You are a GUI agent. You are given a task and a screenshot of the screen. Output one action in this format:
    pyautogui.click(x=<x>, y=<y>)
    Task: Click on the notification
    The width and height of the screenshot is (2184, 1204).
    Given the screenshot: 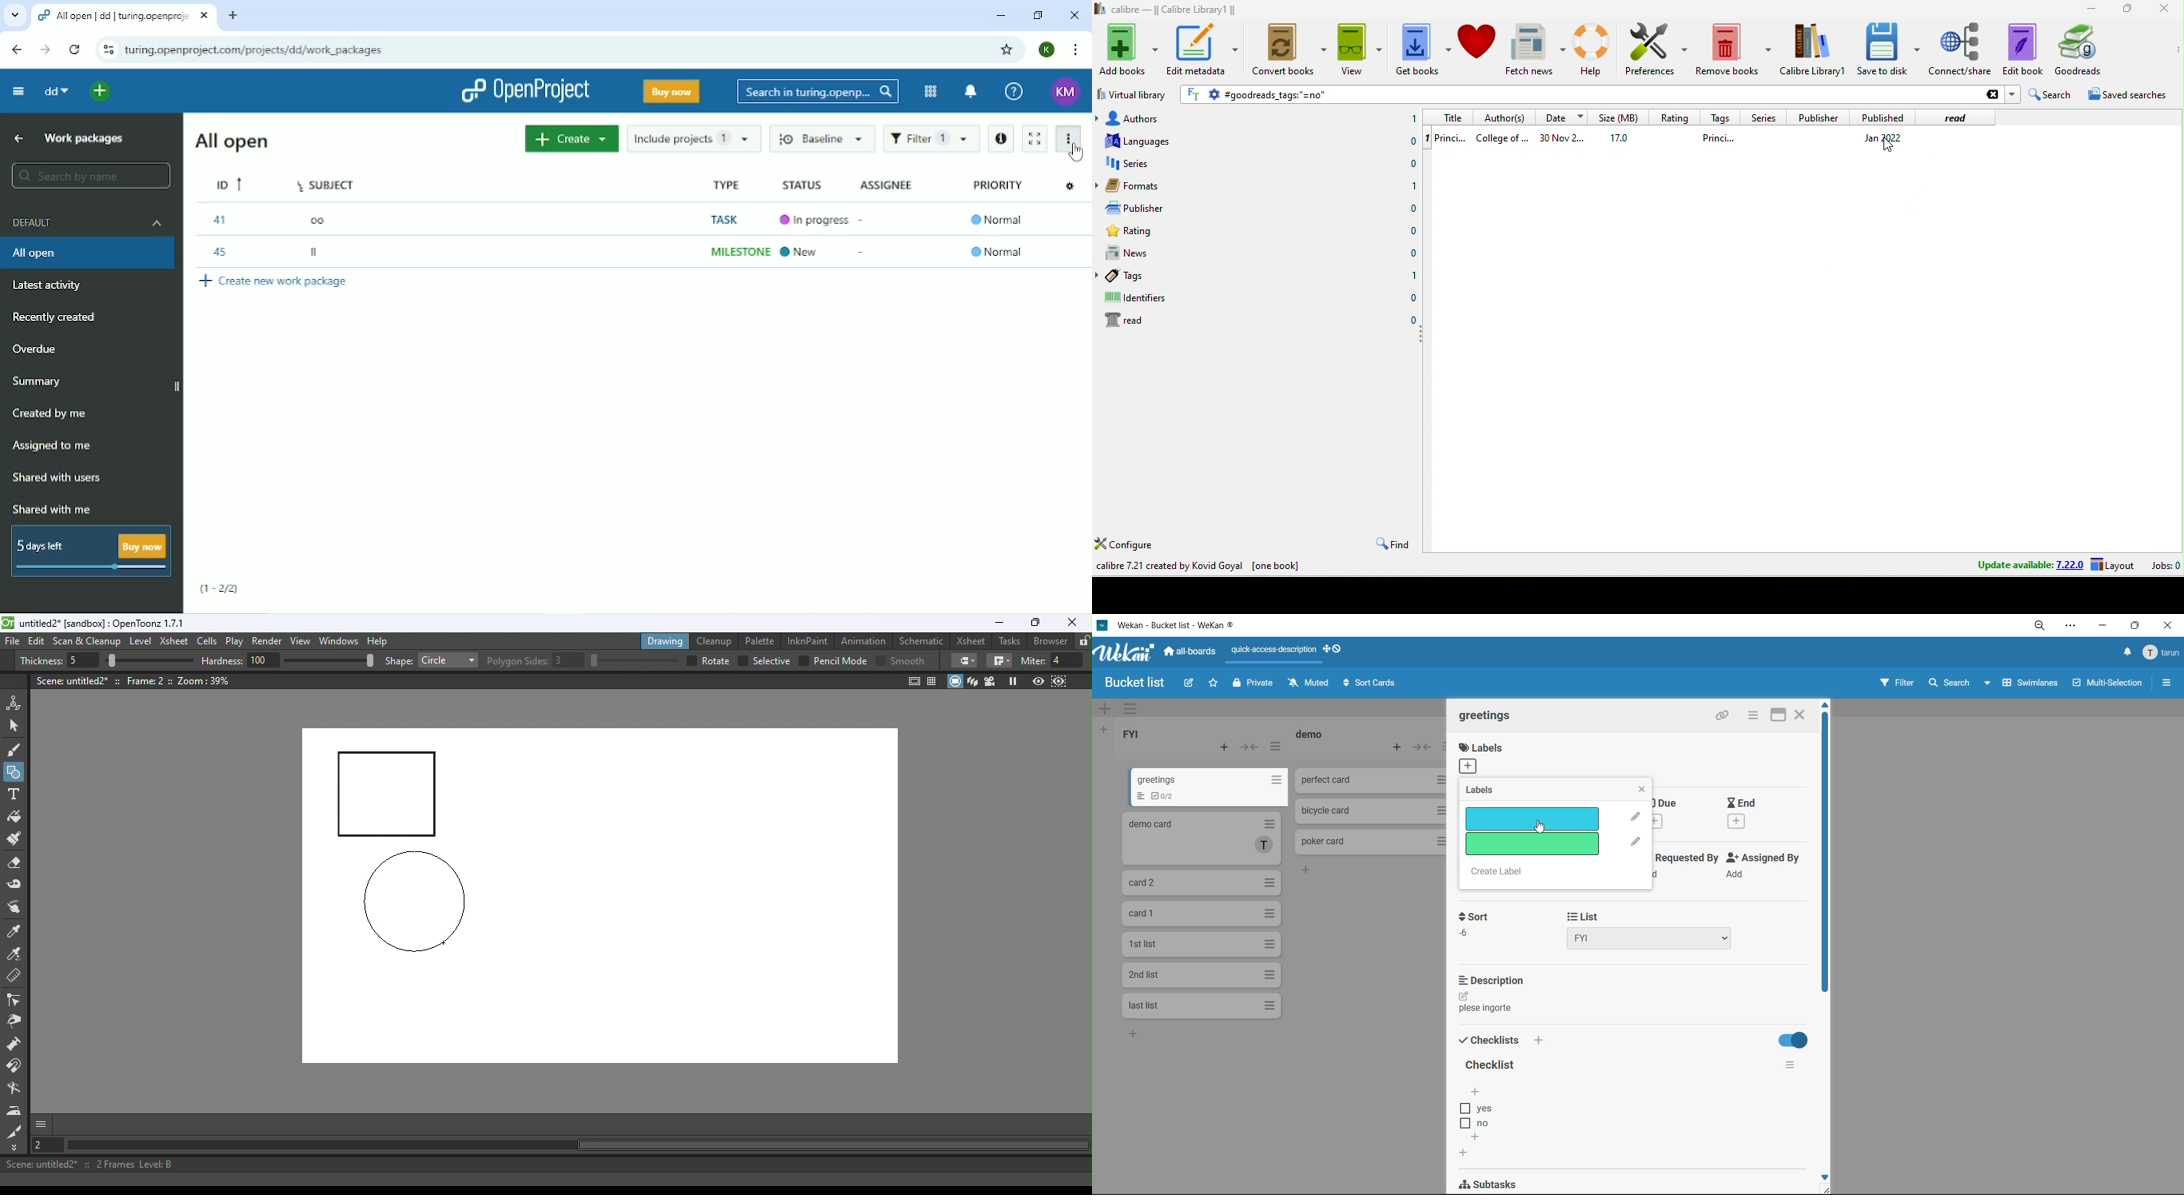 What is the action you would take?
    pyautogui.click(x=972, y=92)
    